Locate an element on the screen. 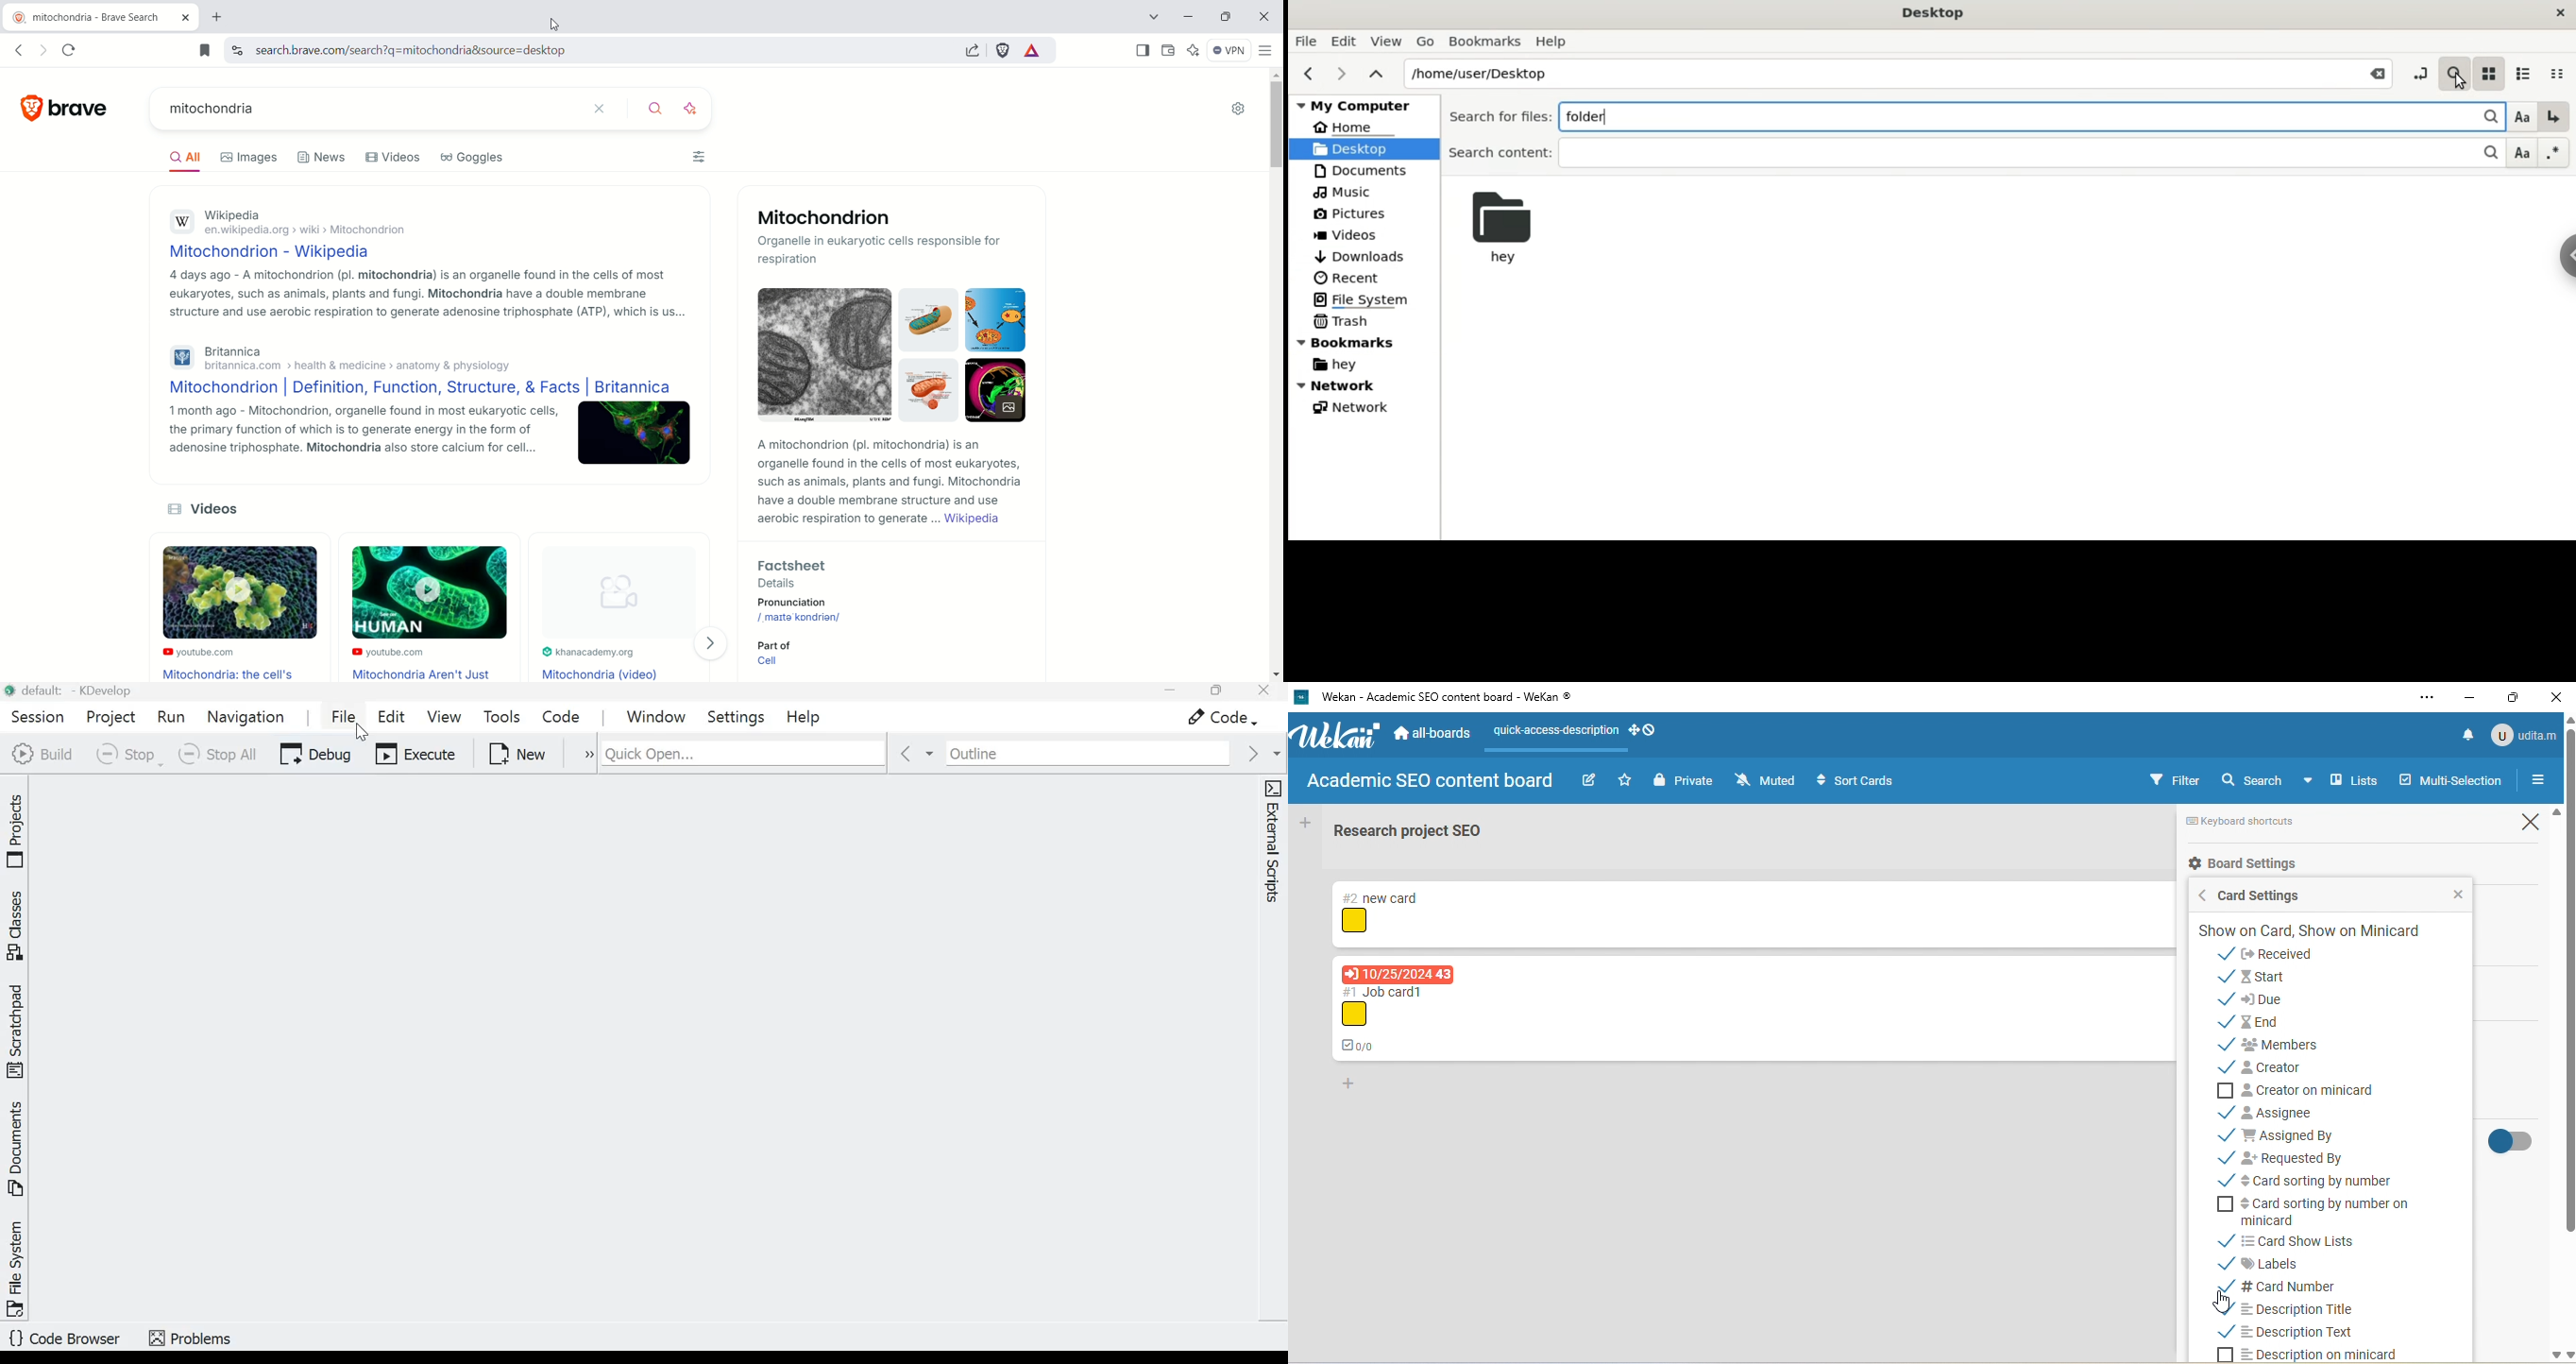 The width and height of the screenshot is (2576, 1372). card number is located at coordinates (2294, 1284).